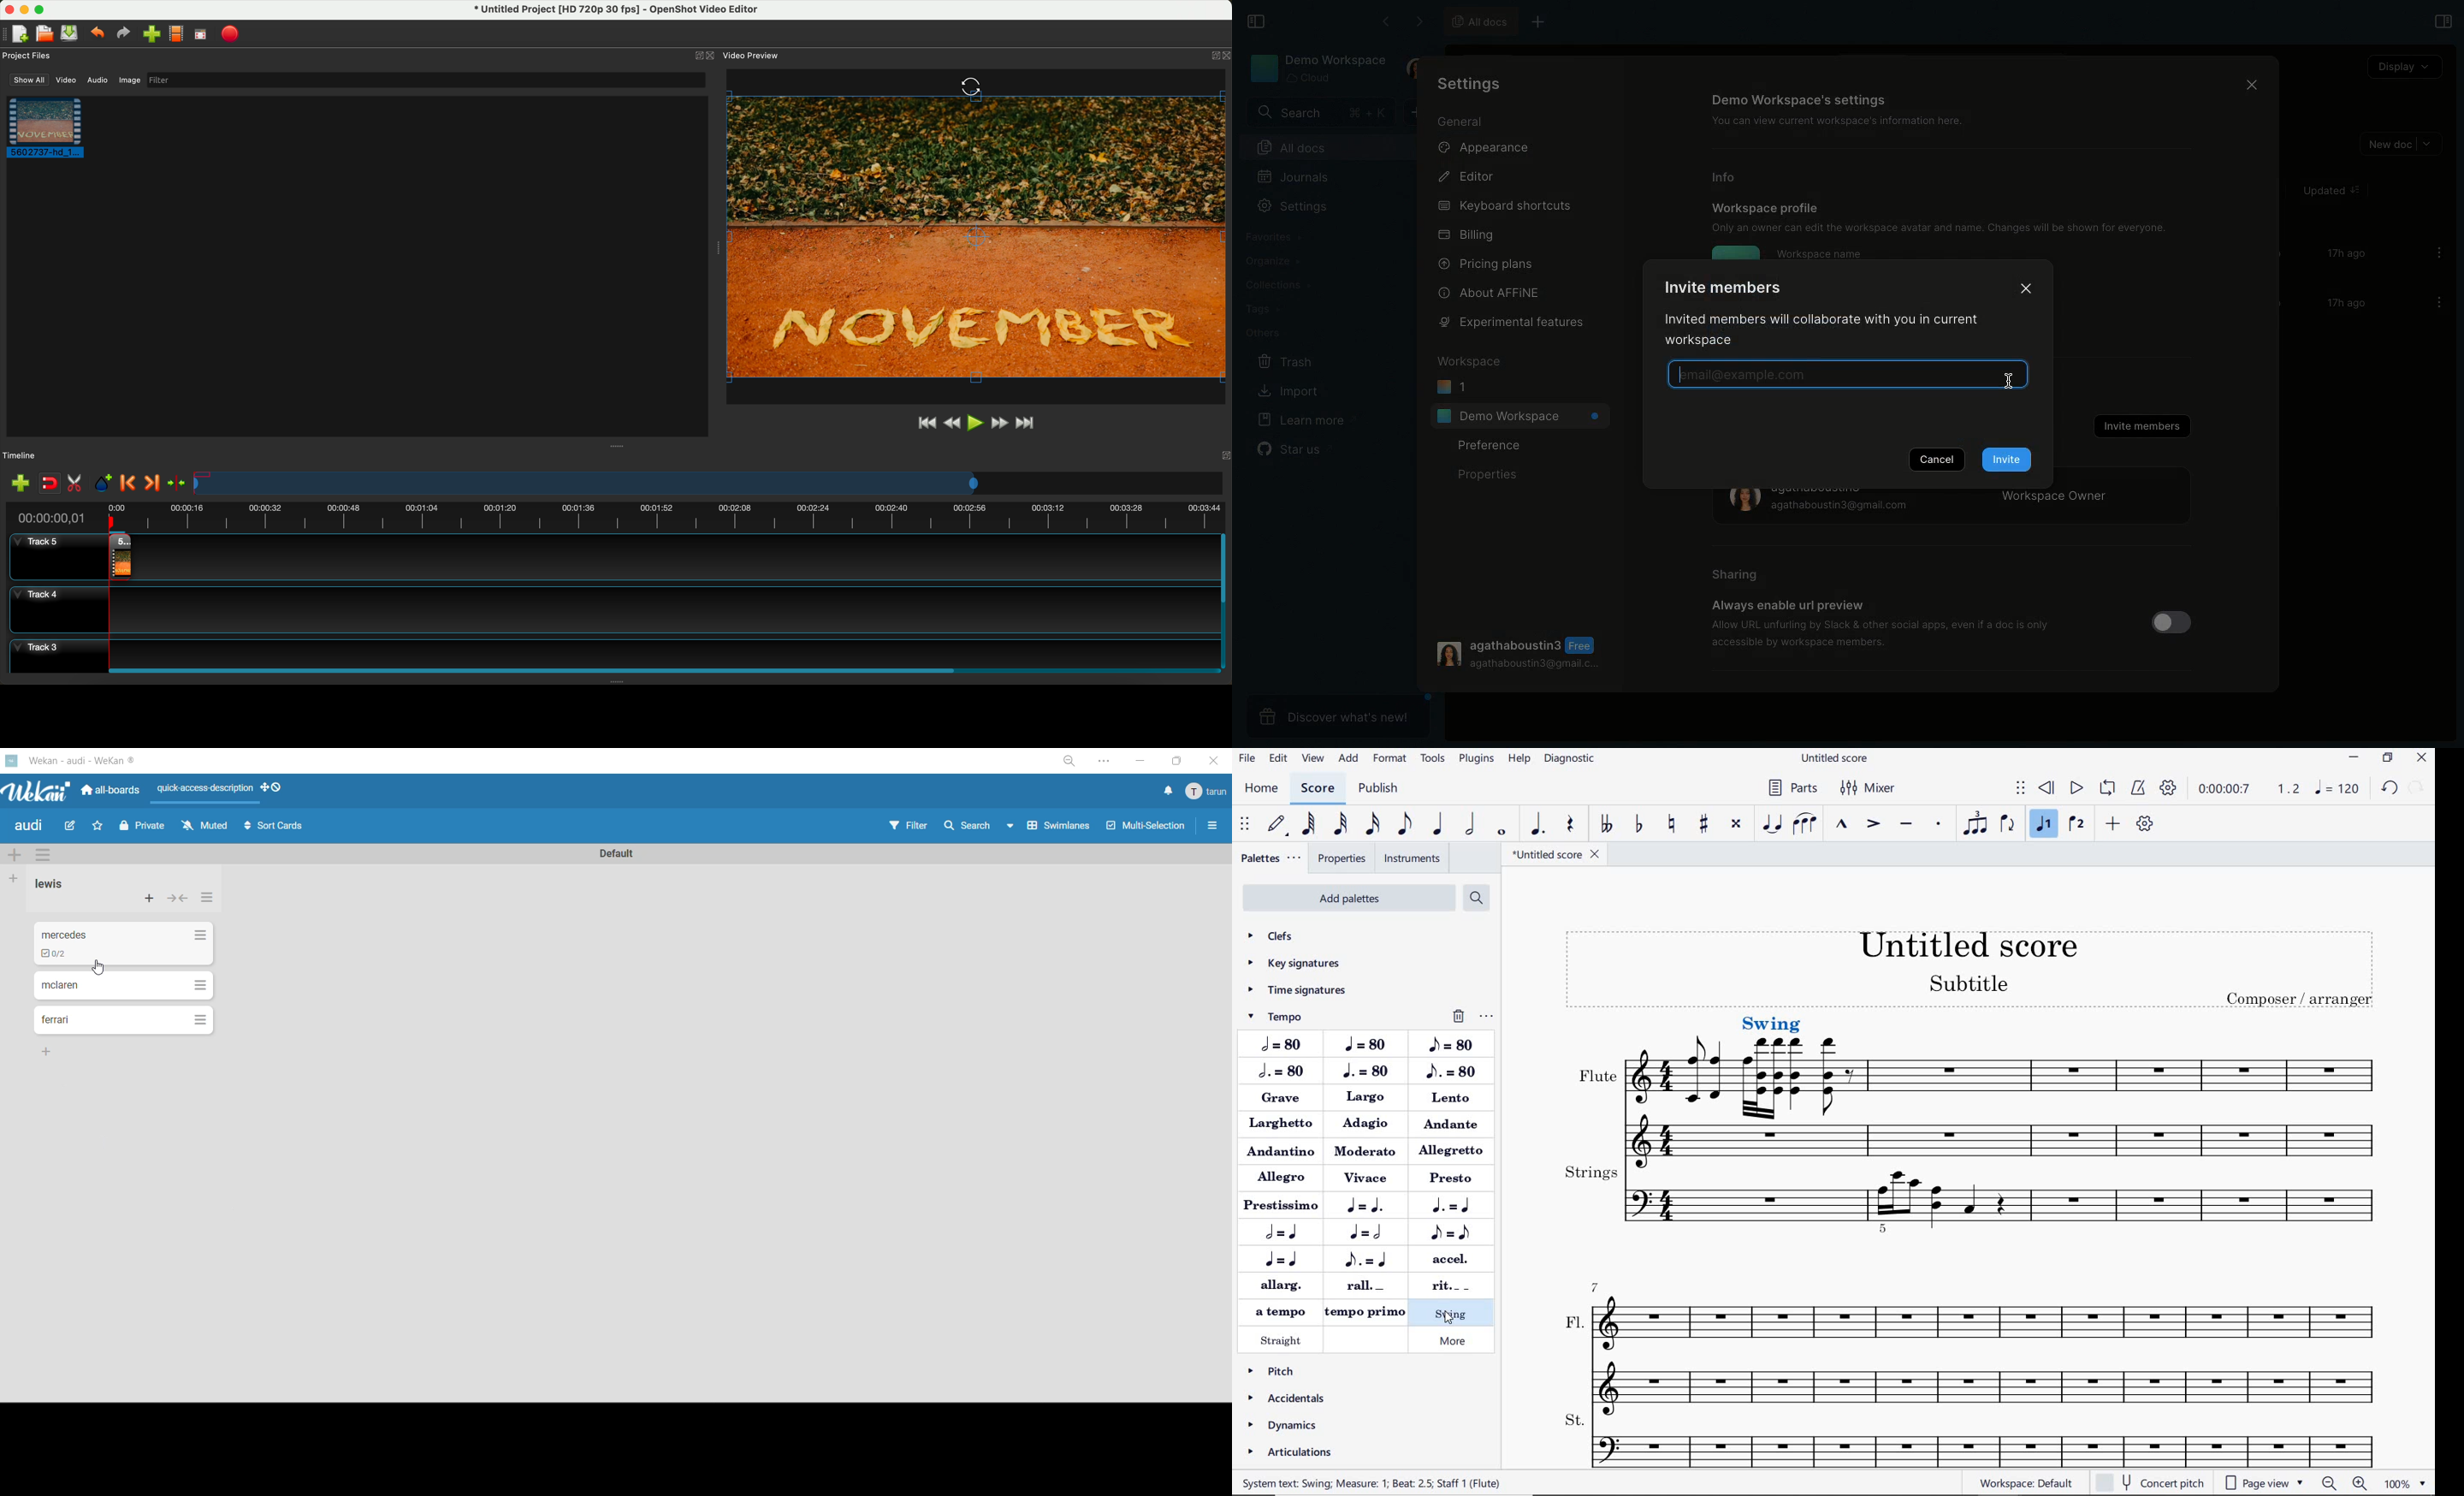  I want to click on CUSTOMIZE TOOLBAR, so click(2147, 826).